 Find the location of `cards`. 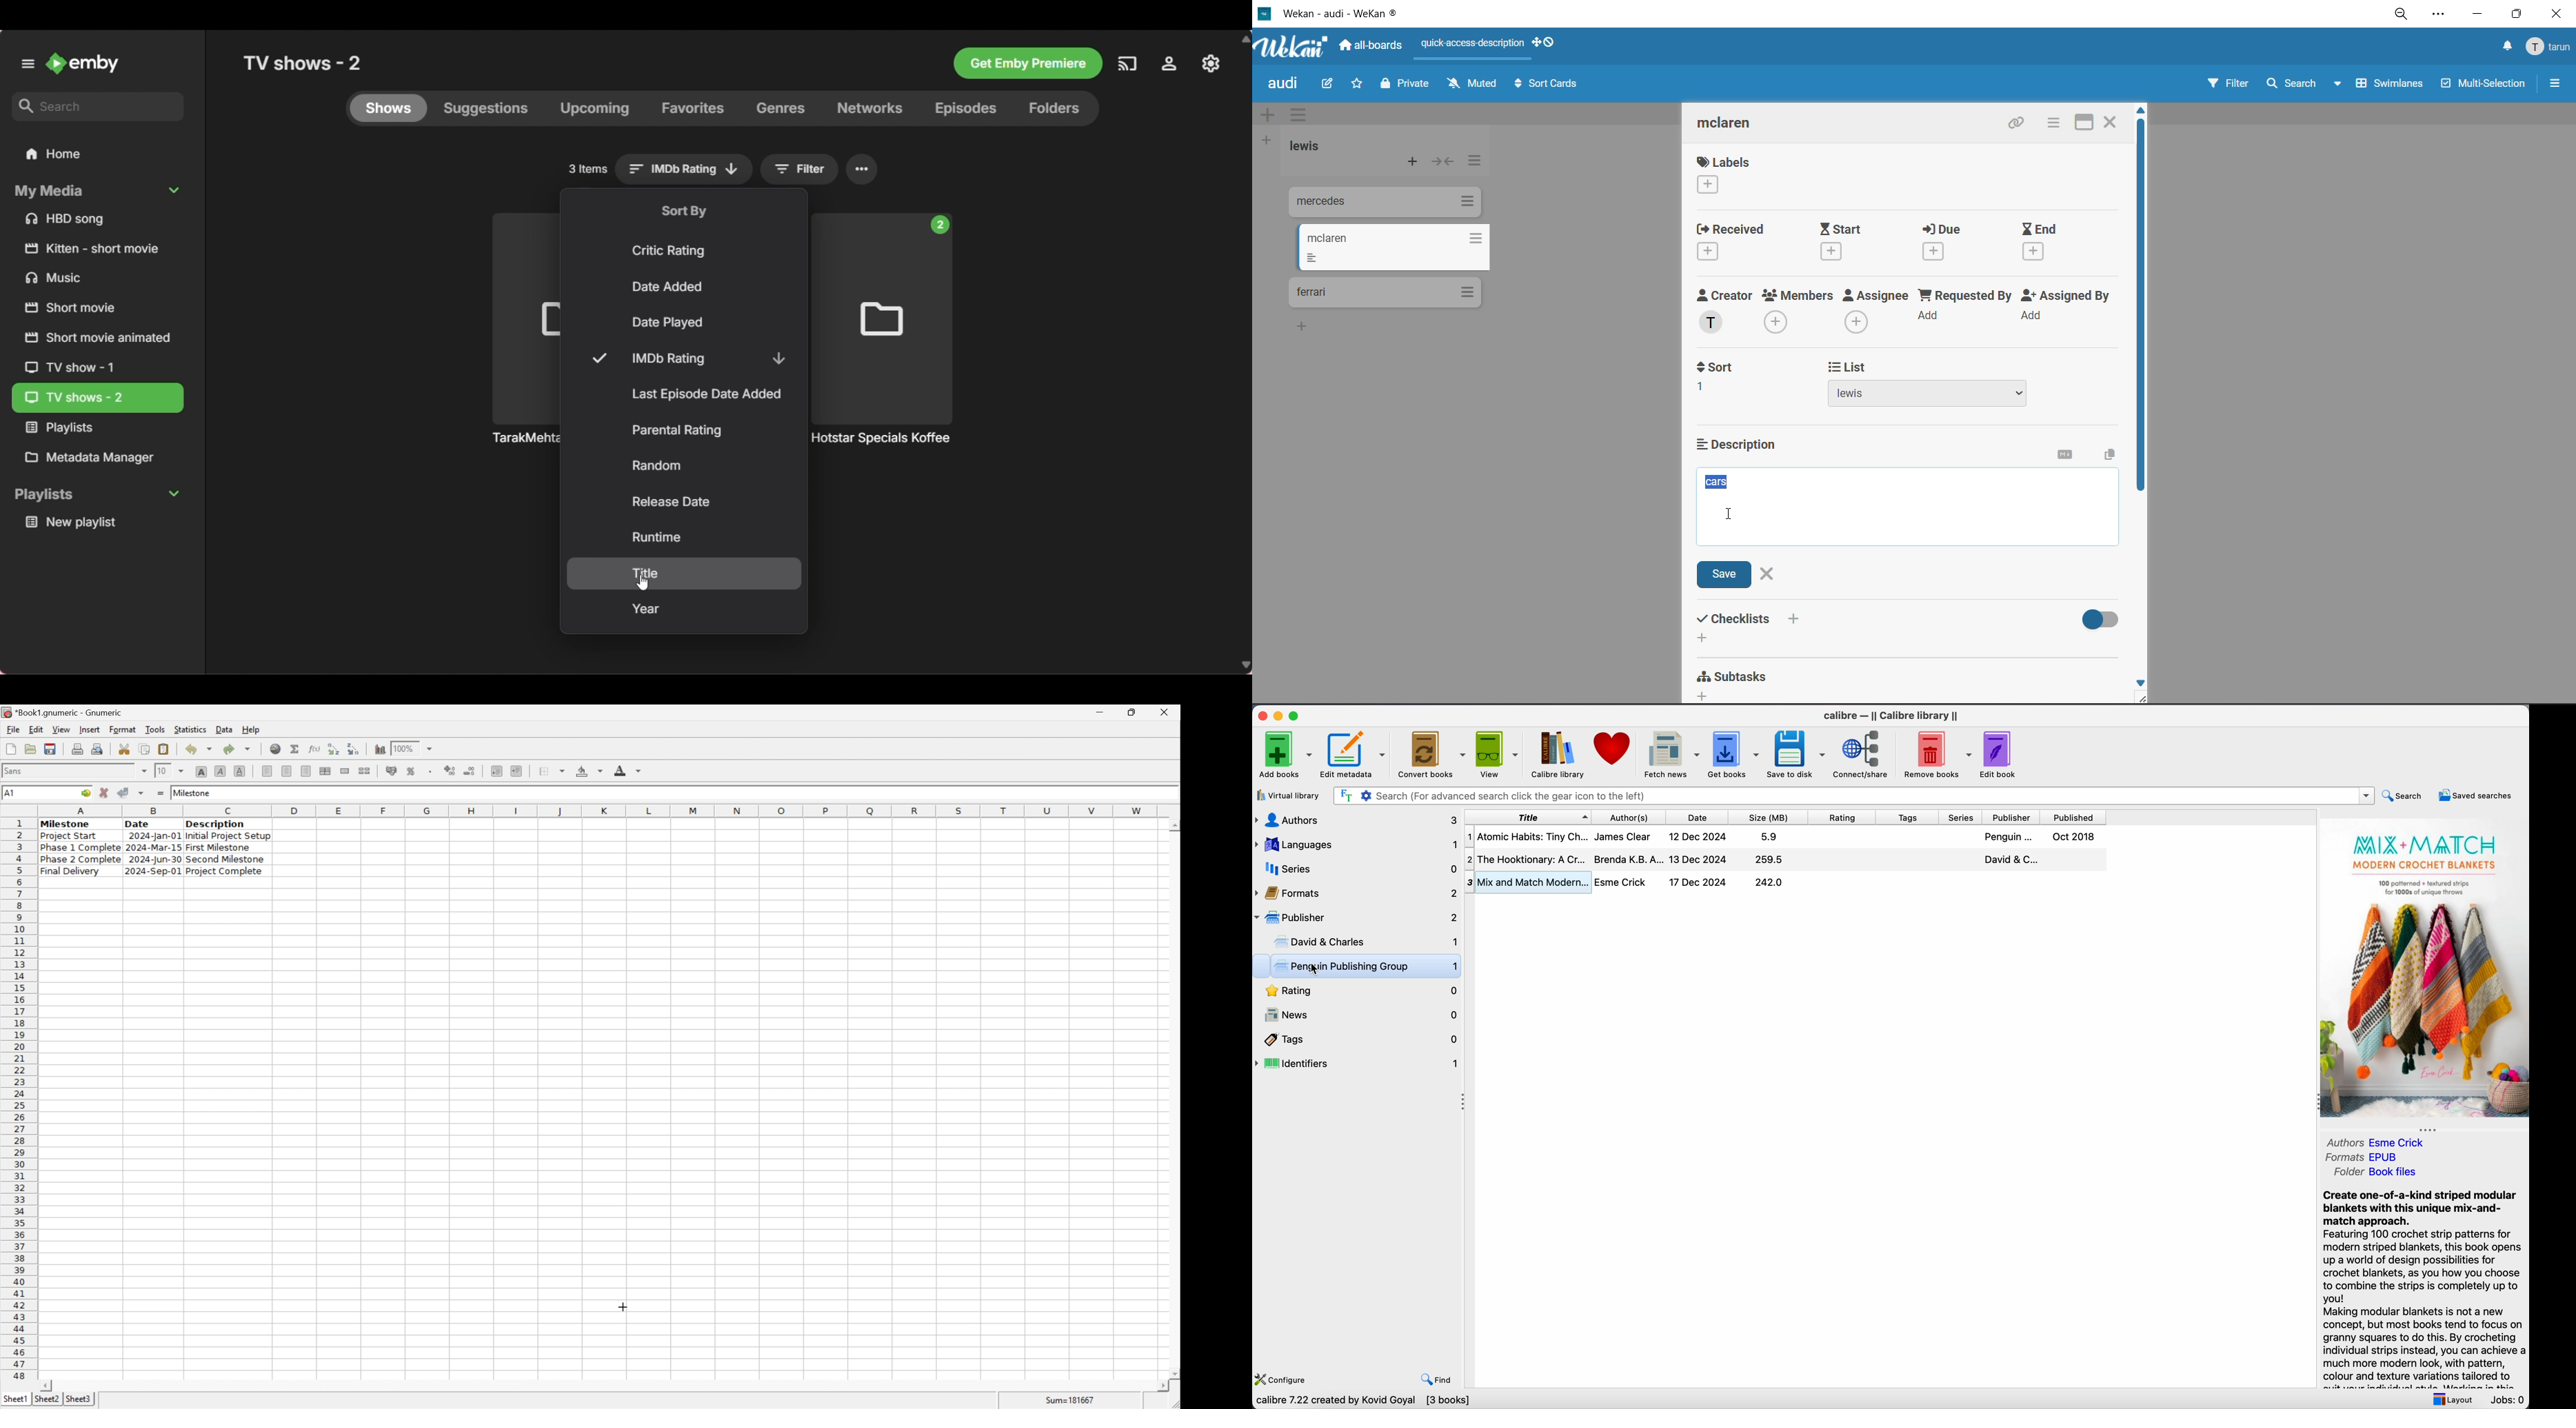

cards is located at coordinates (1392, 247).